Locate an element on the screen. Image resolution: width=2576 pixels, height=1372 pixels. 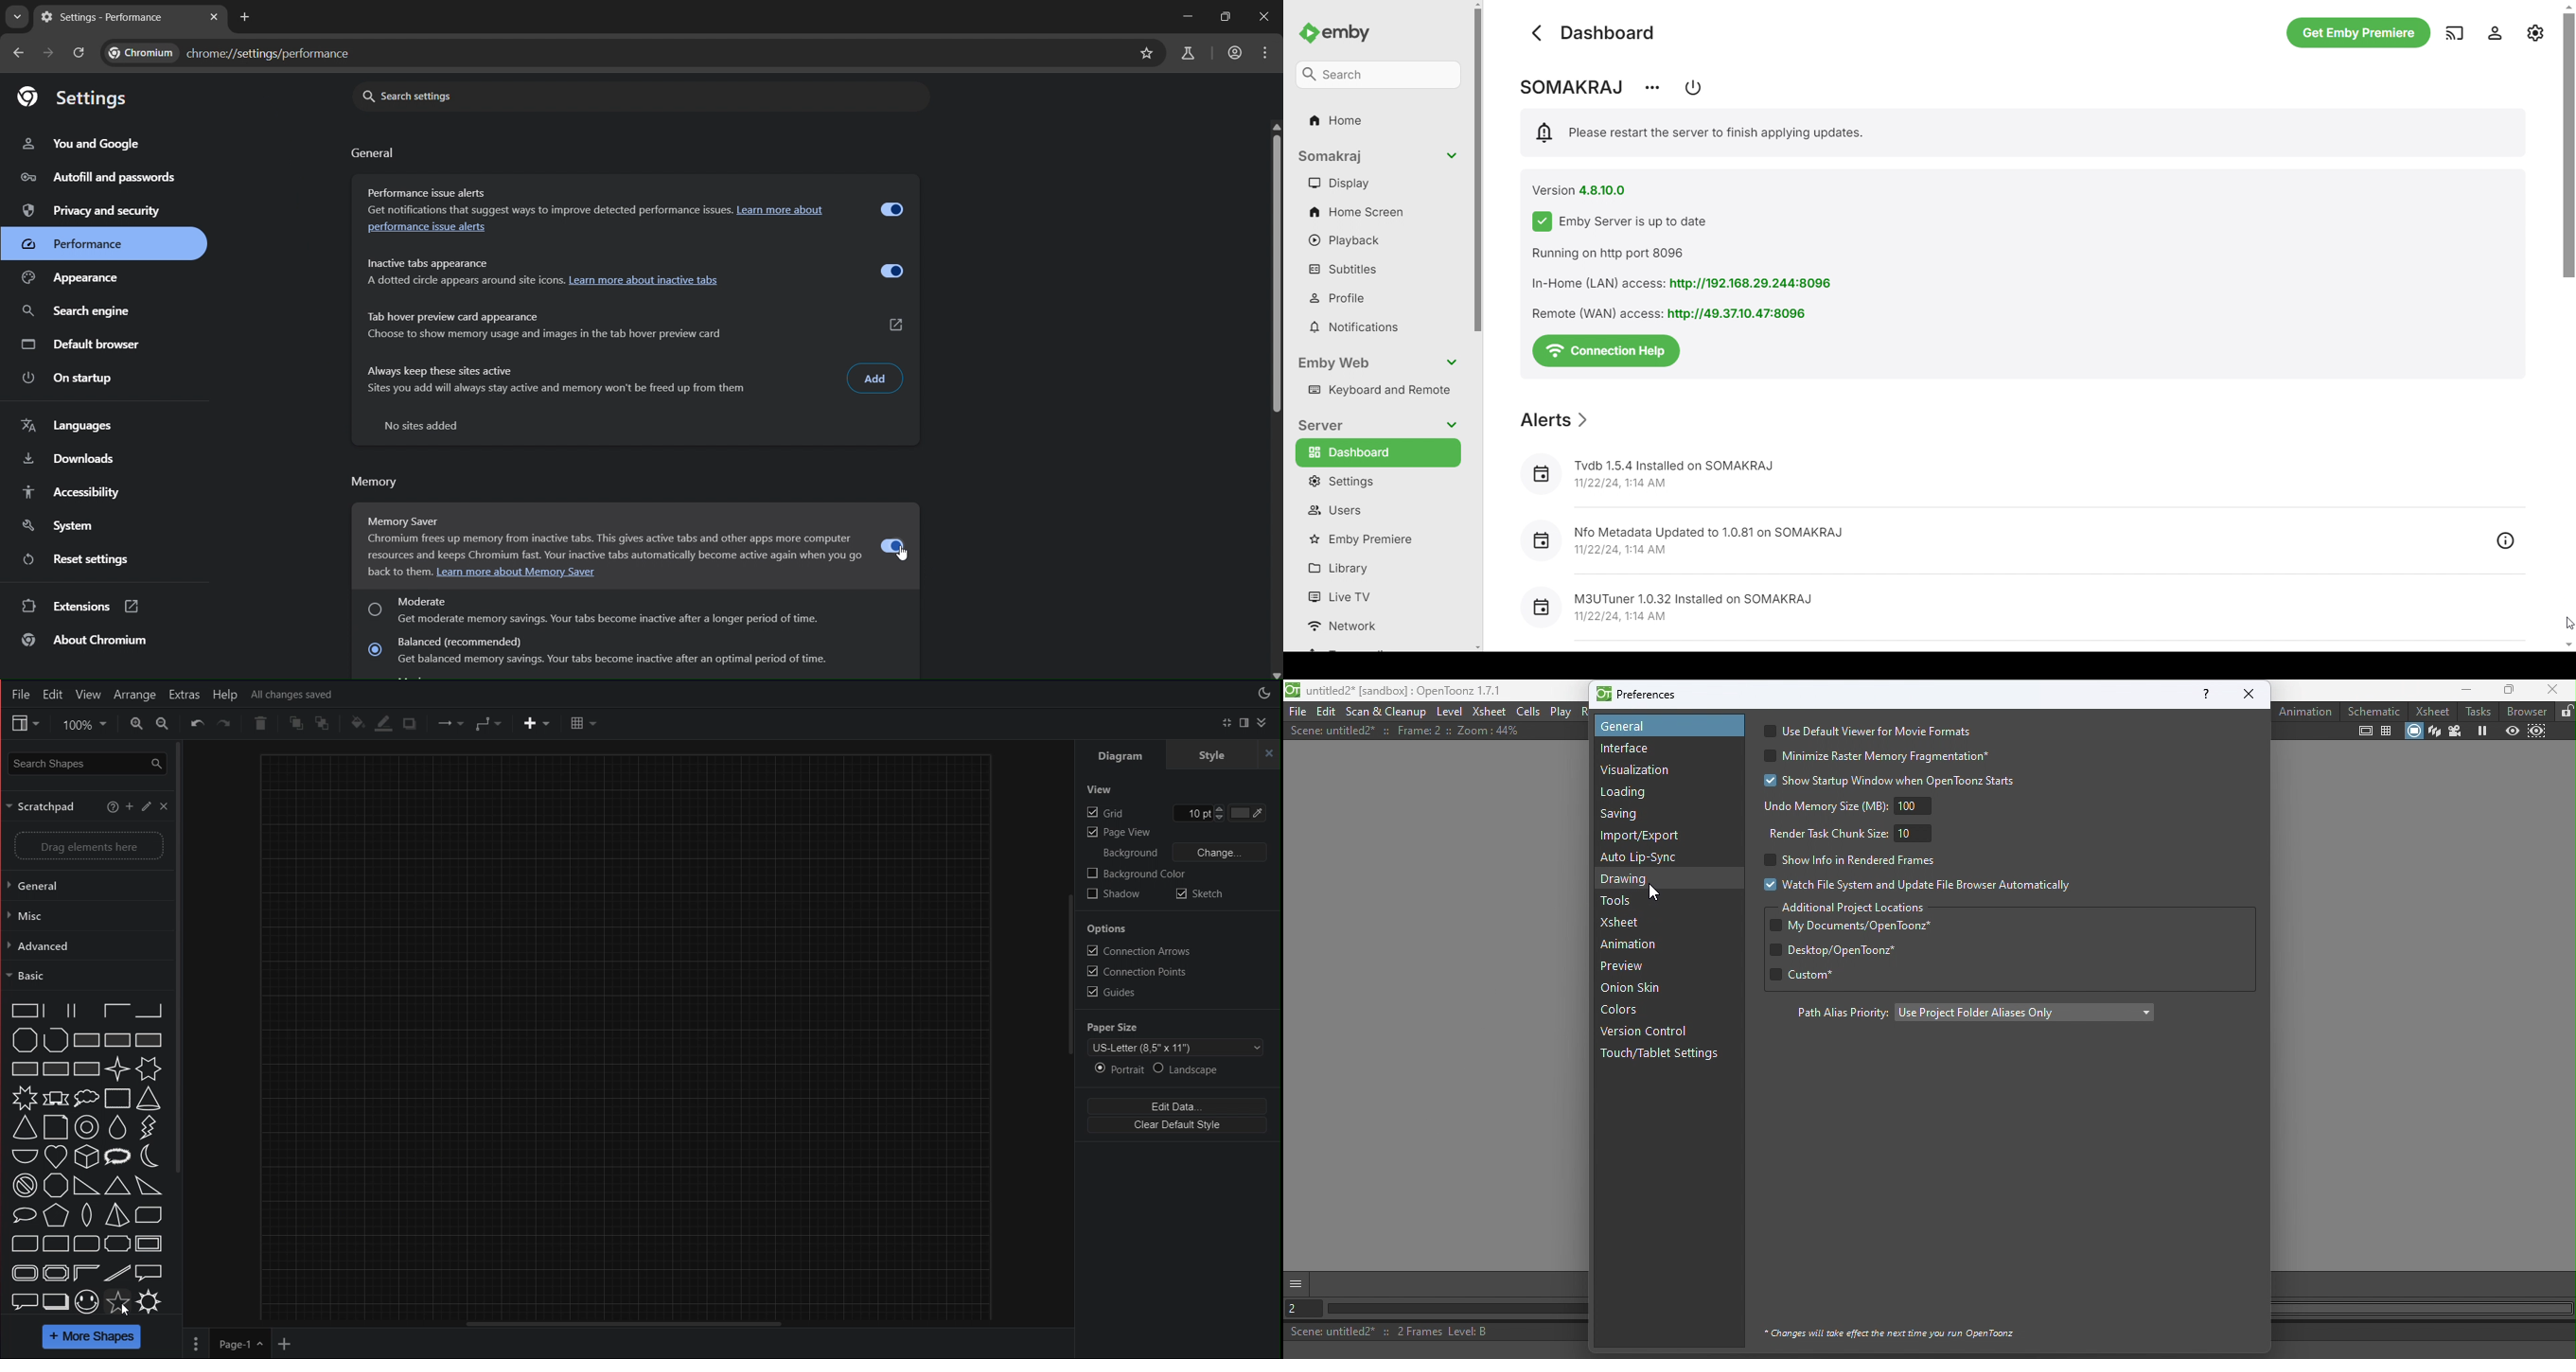
Change is located at coordinates (1221, 852).